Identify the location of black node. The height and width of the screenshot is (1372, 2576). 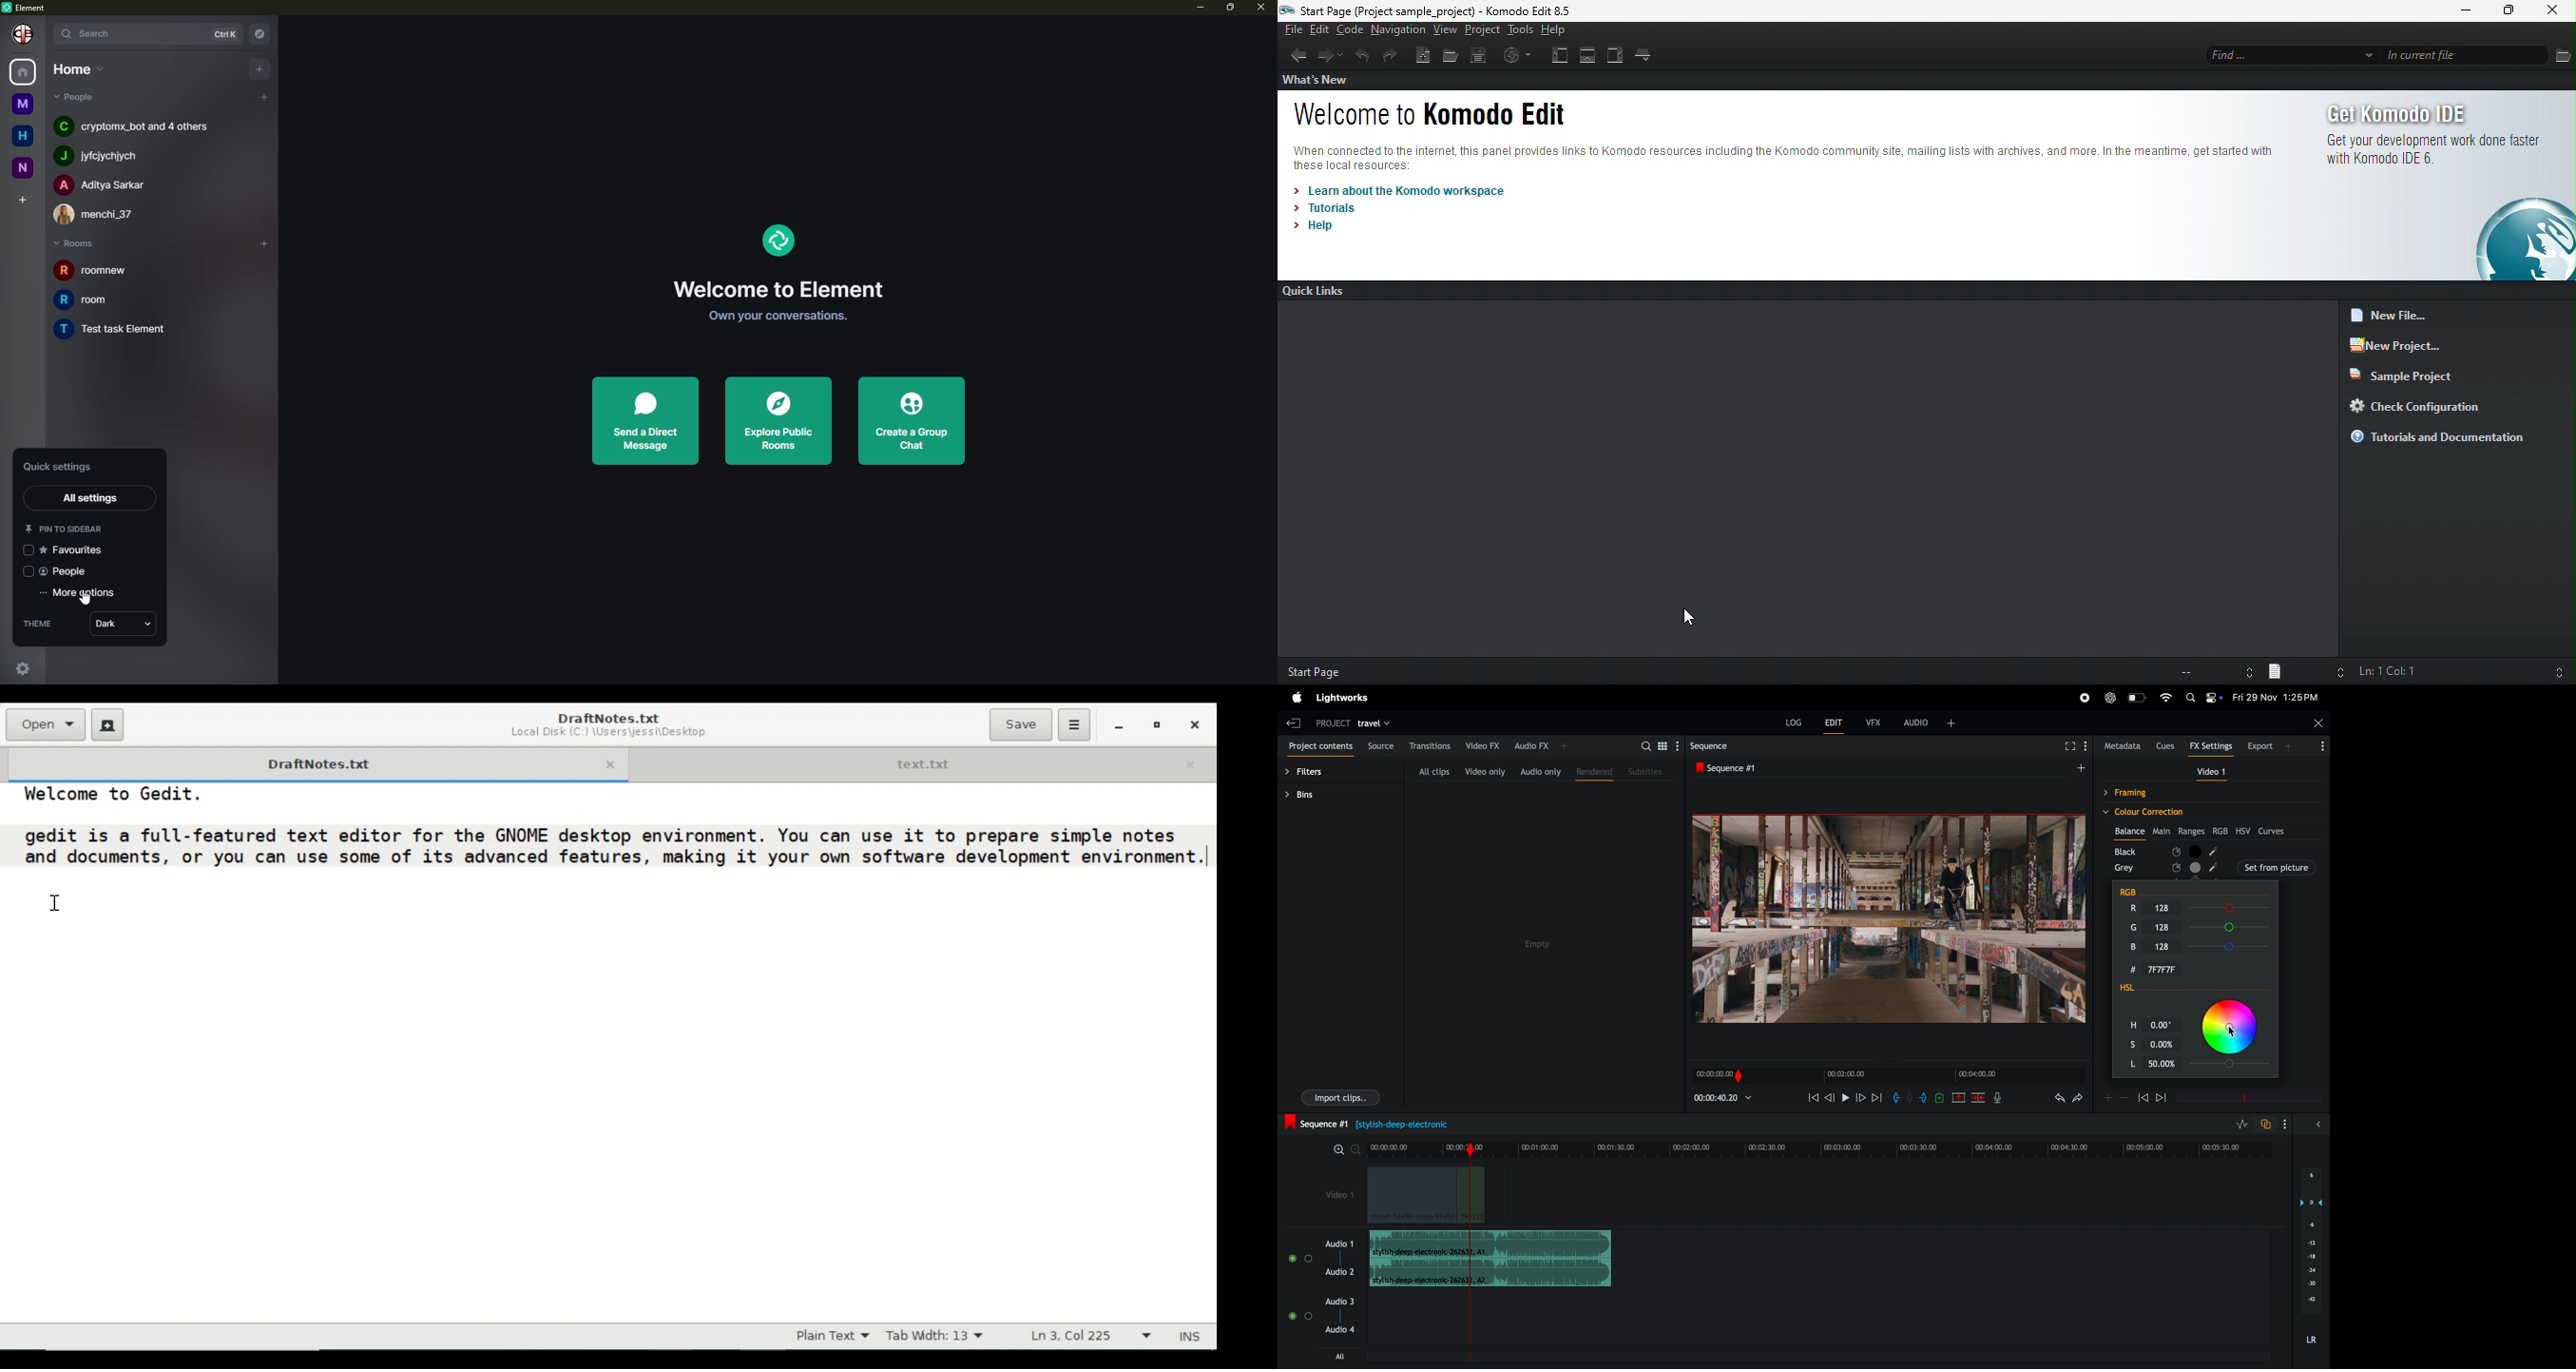
(2245, 851).